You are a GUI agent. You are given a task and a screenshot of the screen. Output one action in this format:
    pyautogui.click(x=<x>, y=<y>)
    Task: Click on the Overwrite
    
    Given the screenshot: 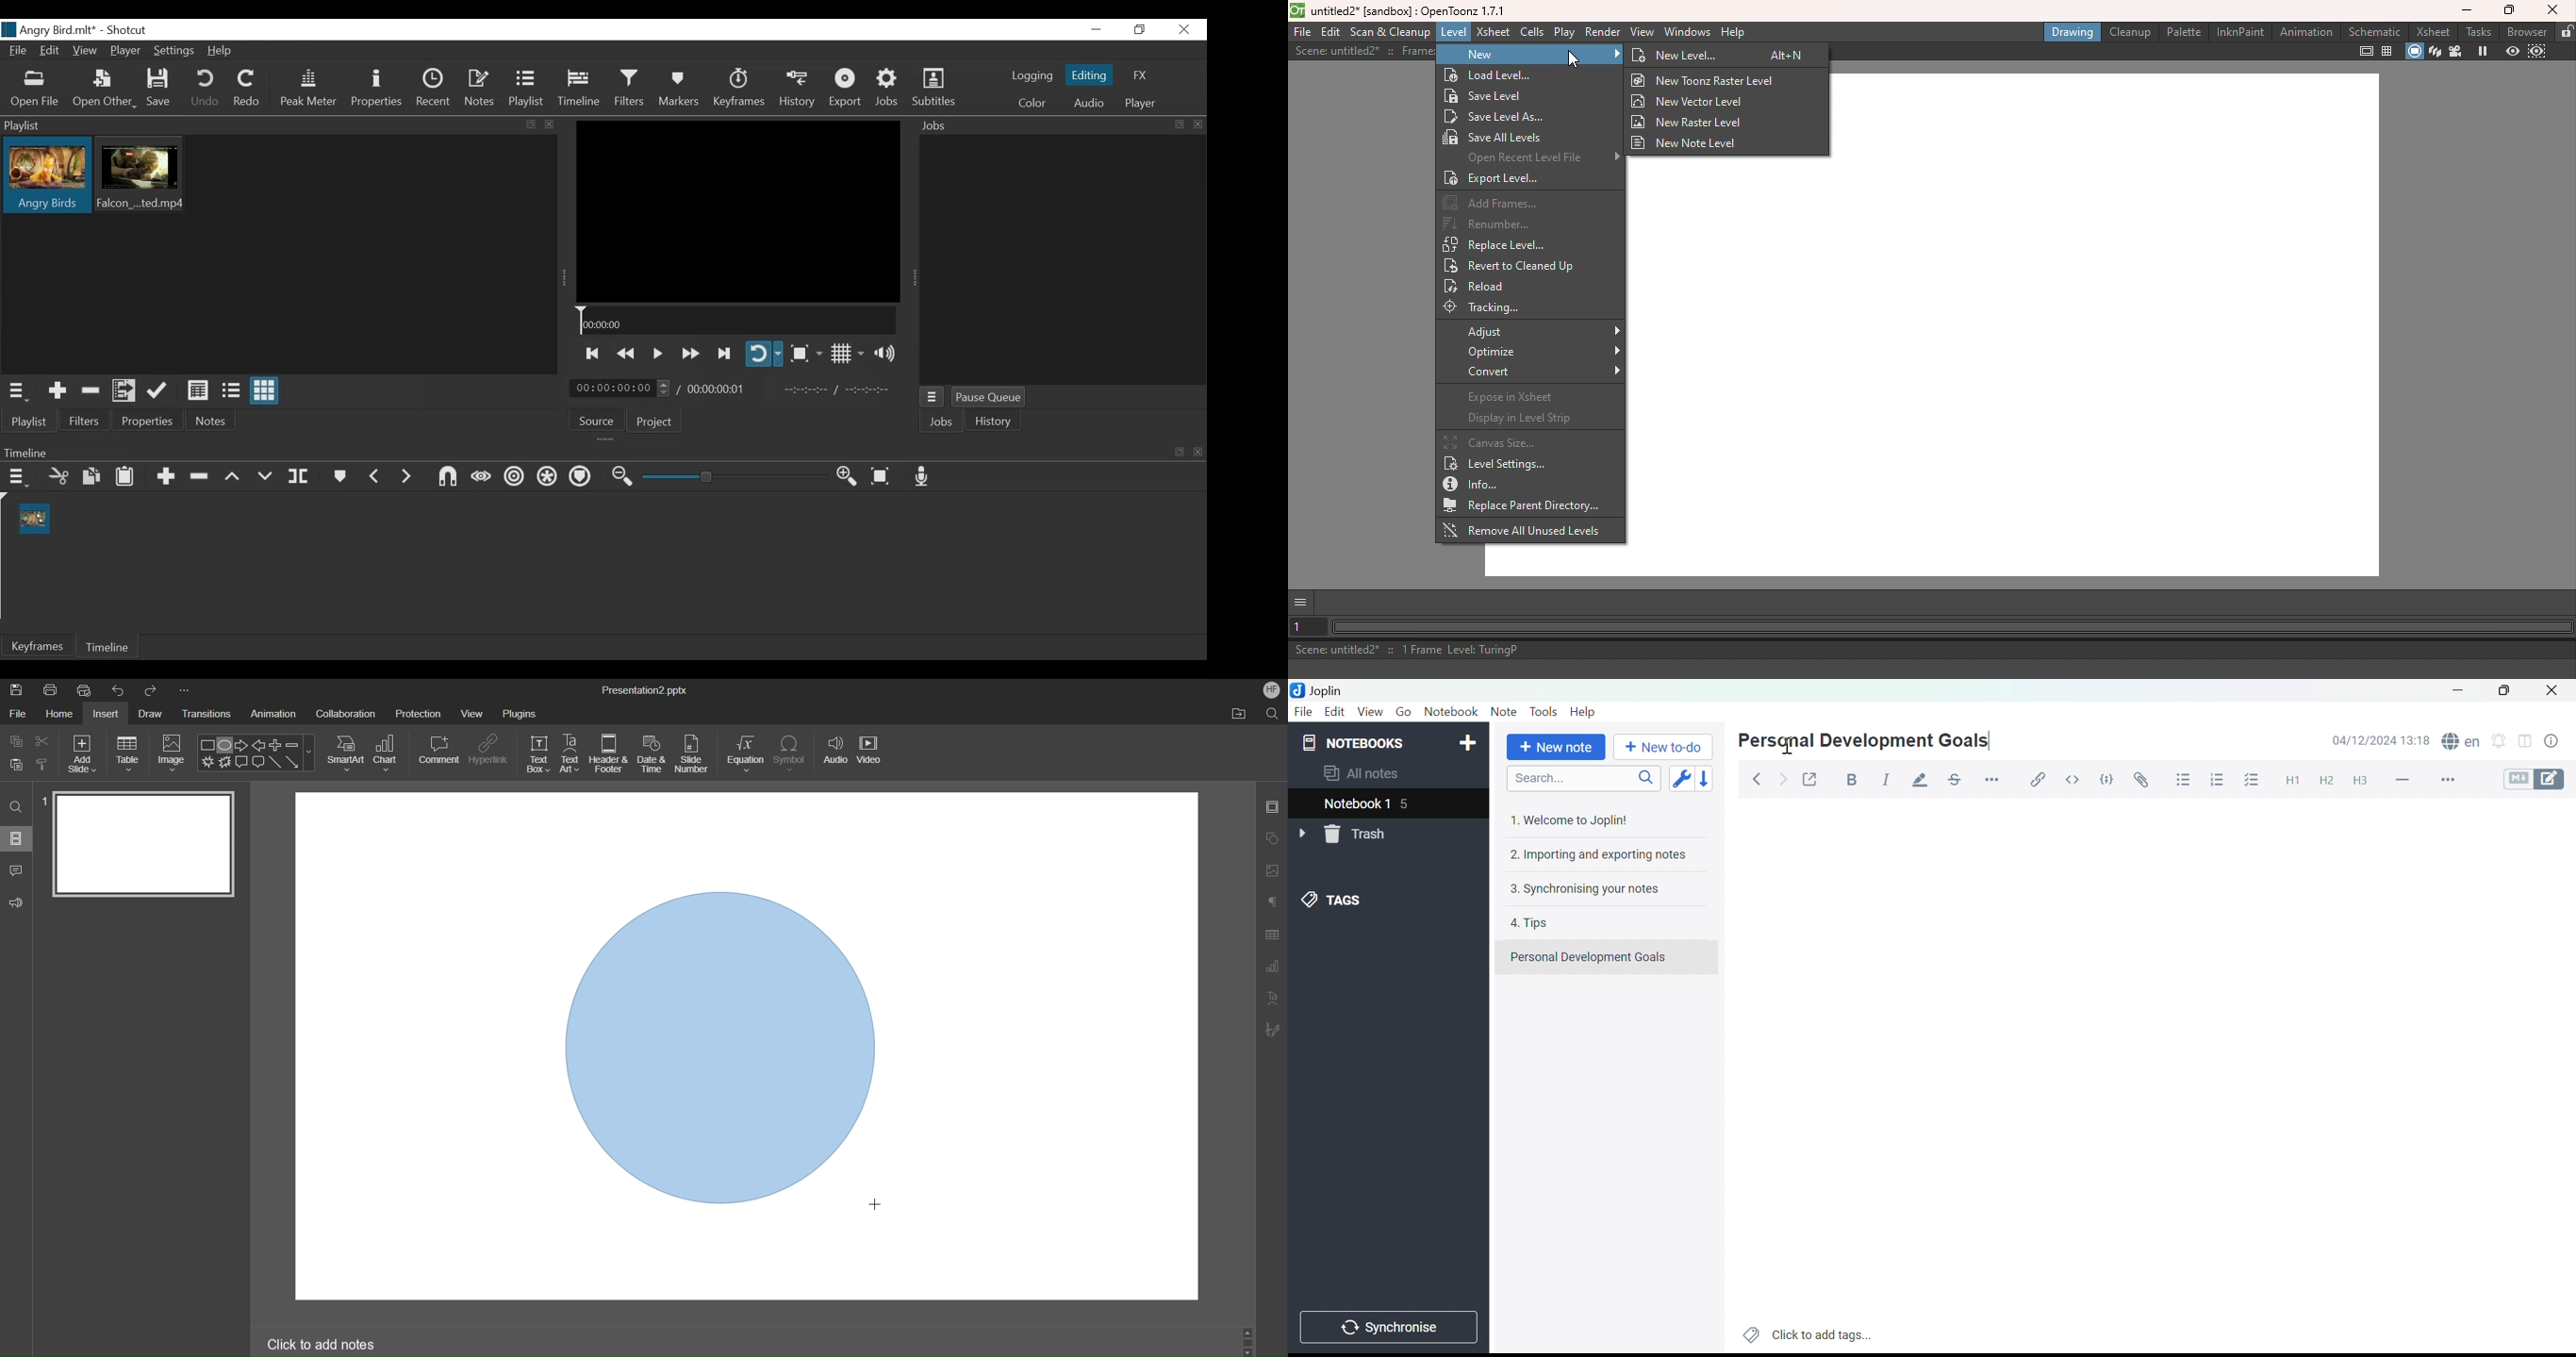 What is the action you would take?
    pyautogui.click(x=265, y=474)
    